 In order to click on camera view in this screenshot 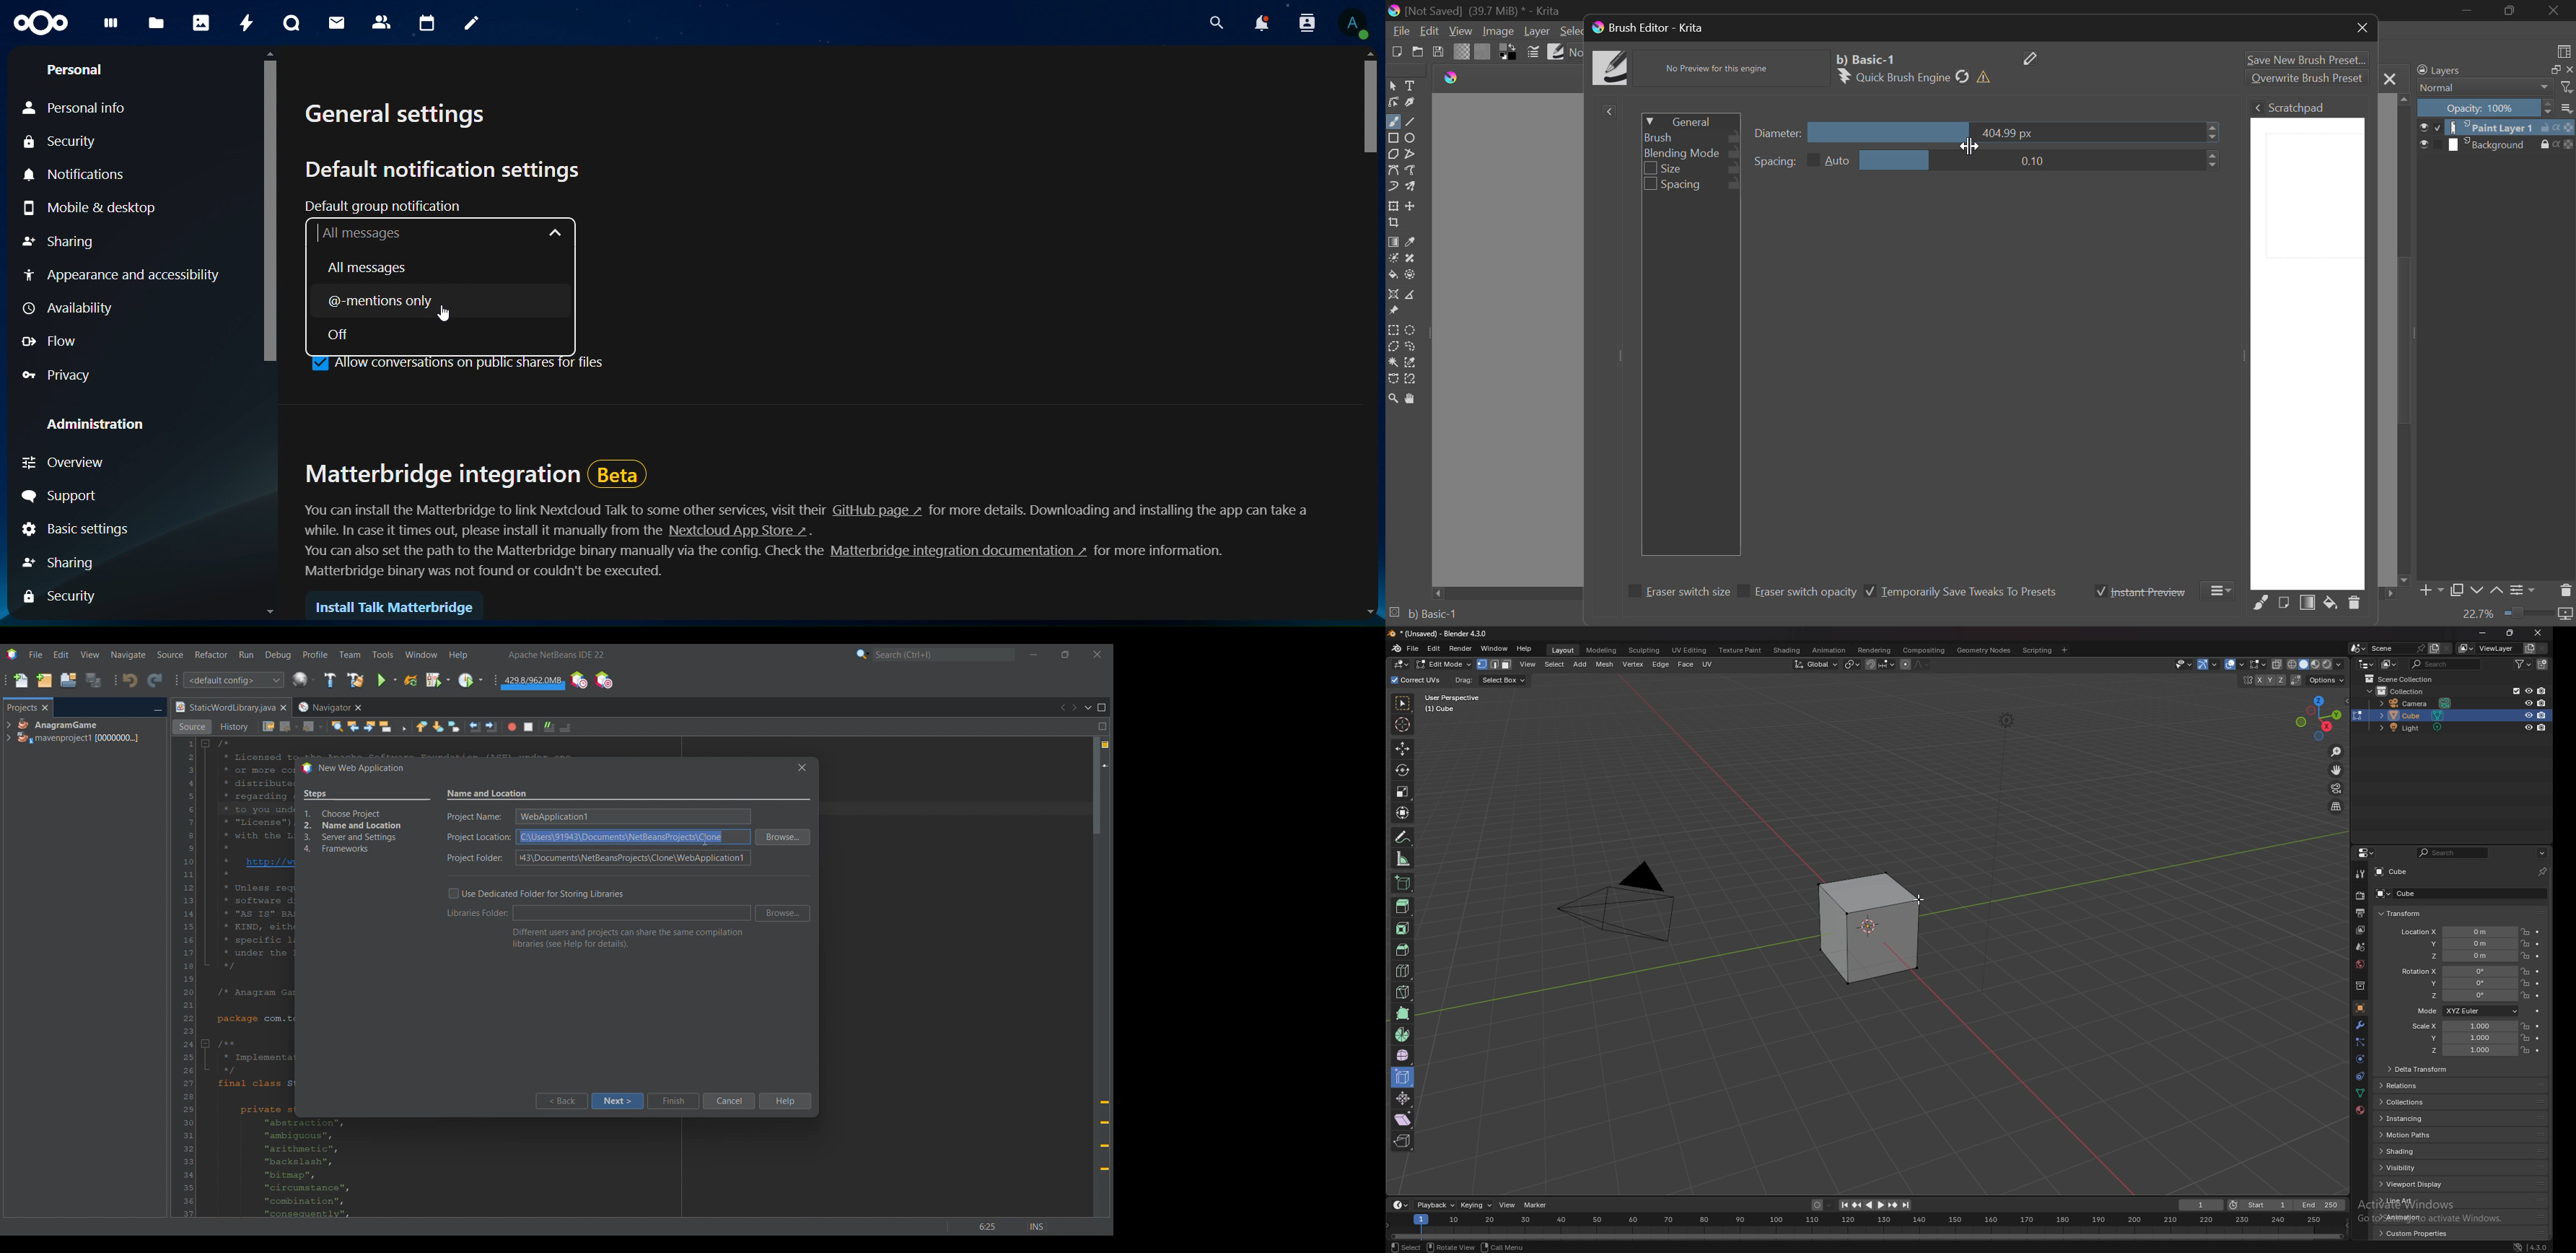, I will do `click(2337, 788)`.